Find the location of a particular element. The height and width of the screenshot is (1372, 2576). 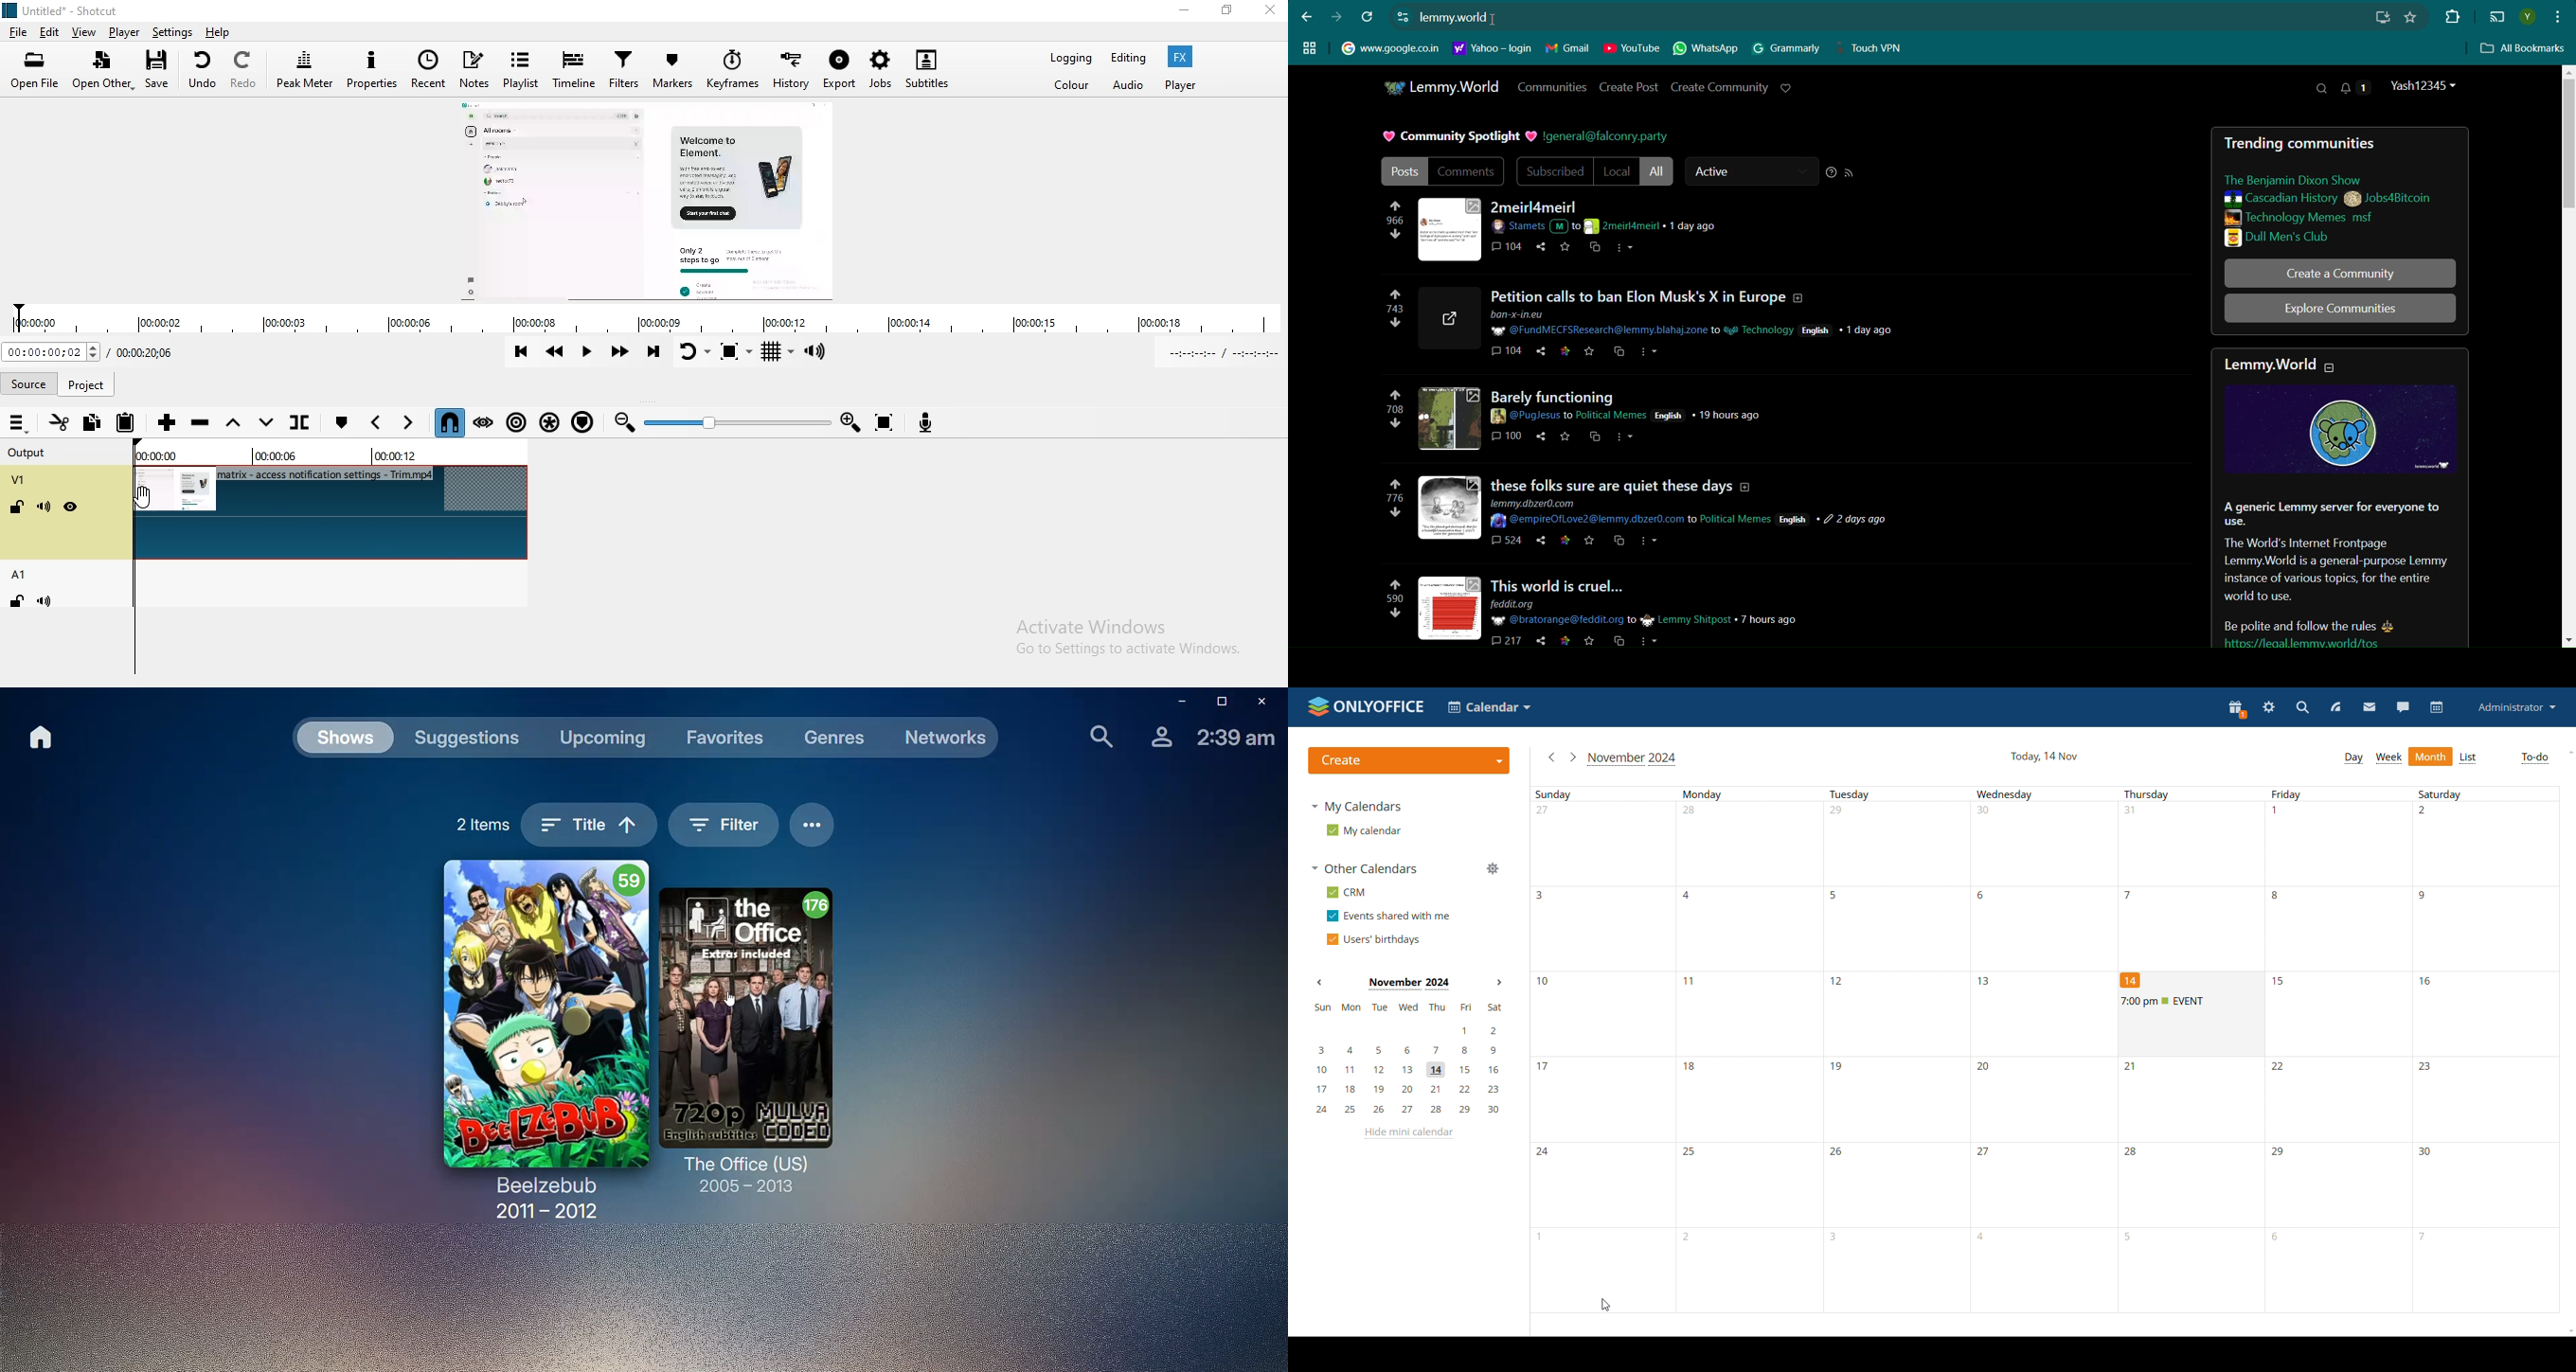

Record audio is located at coordinates (930, 424).